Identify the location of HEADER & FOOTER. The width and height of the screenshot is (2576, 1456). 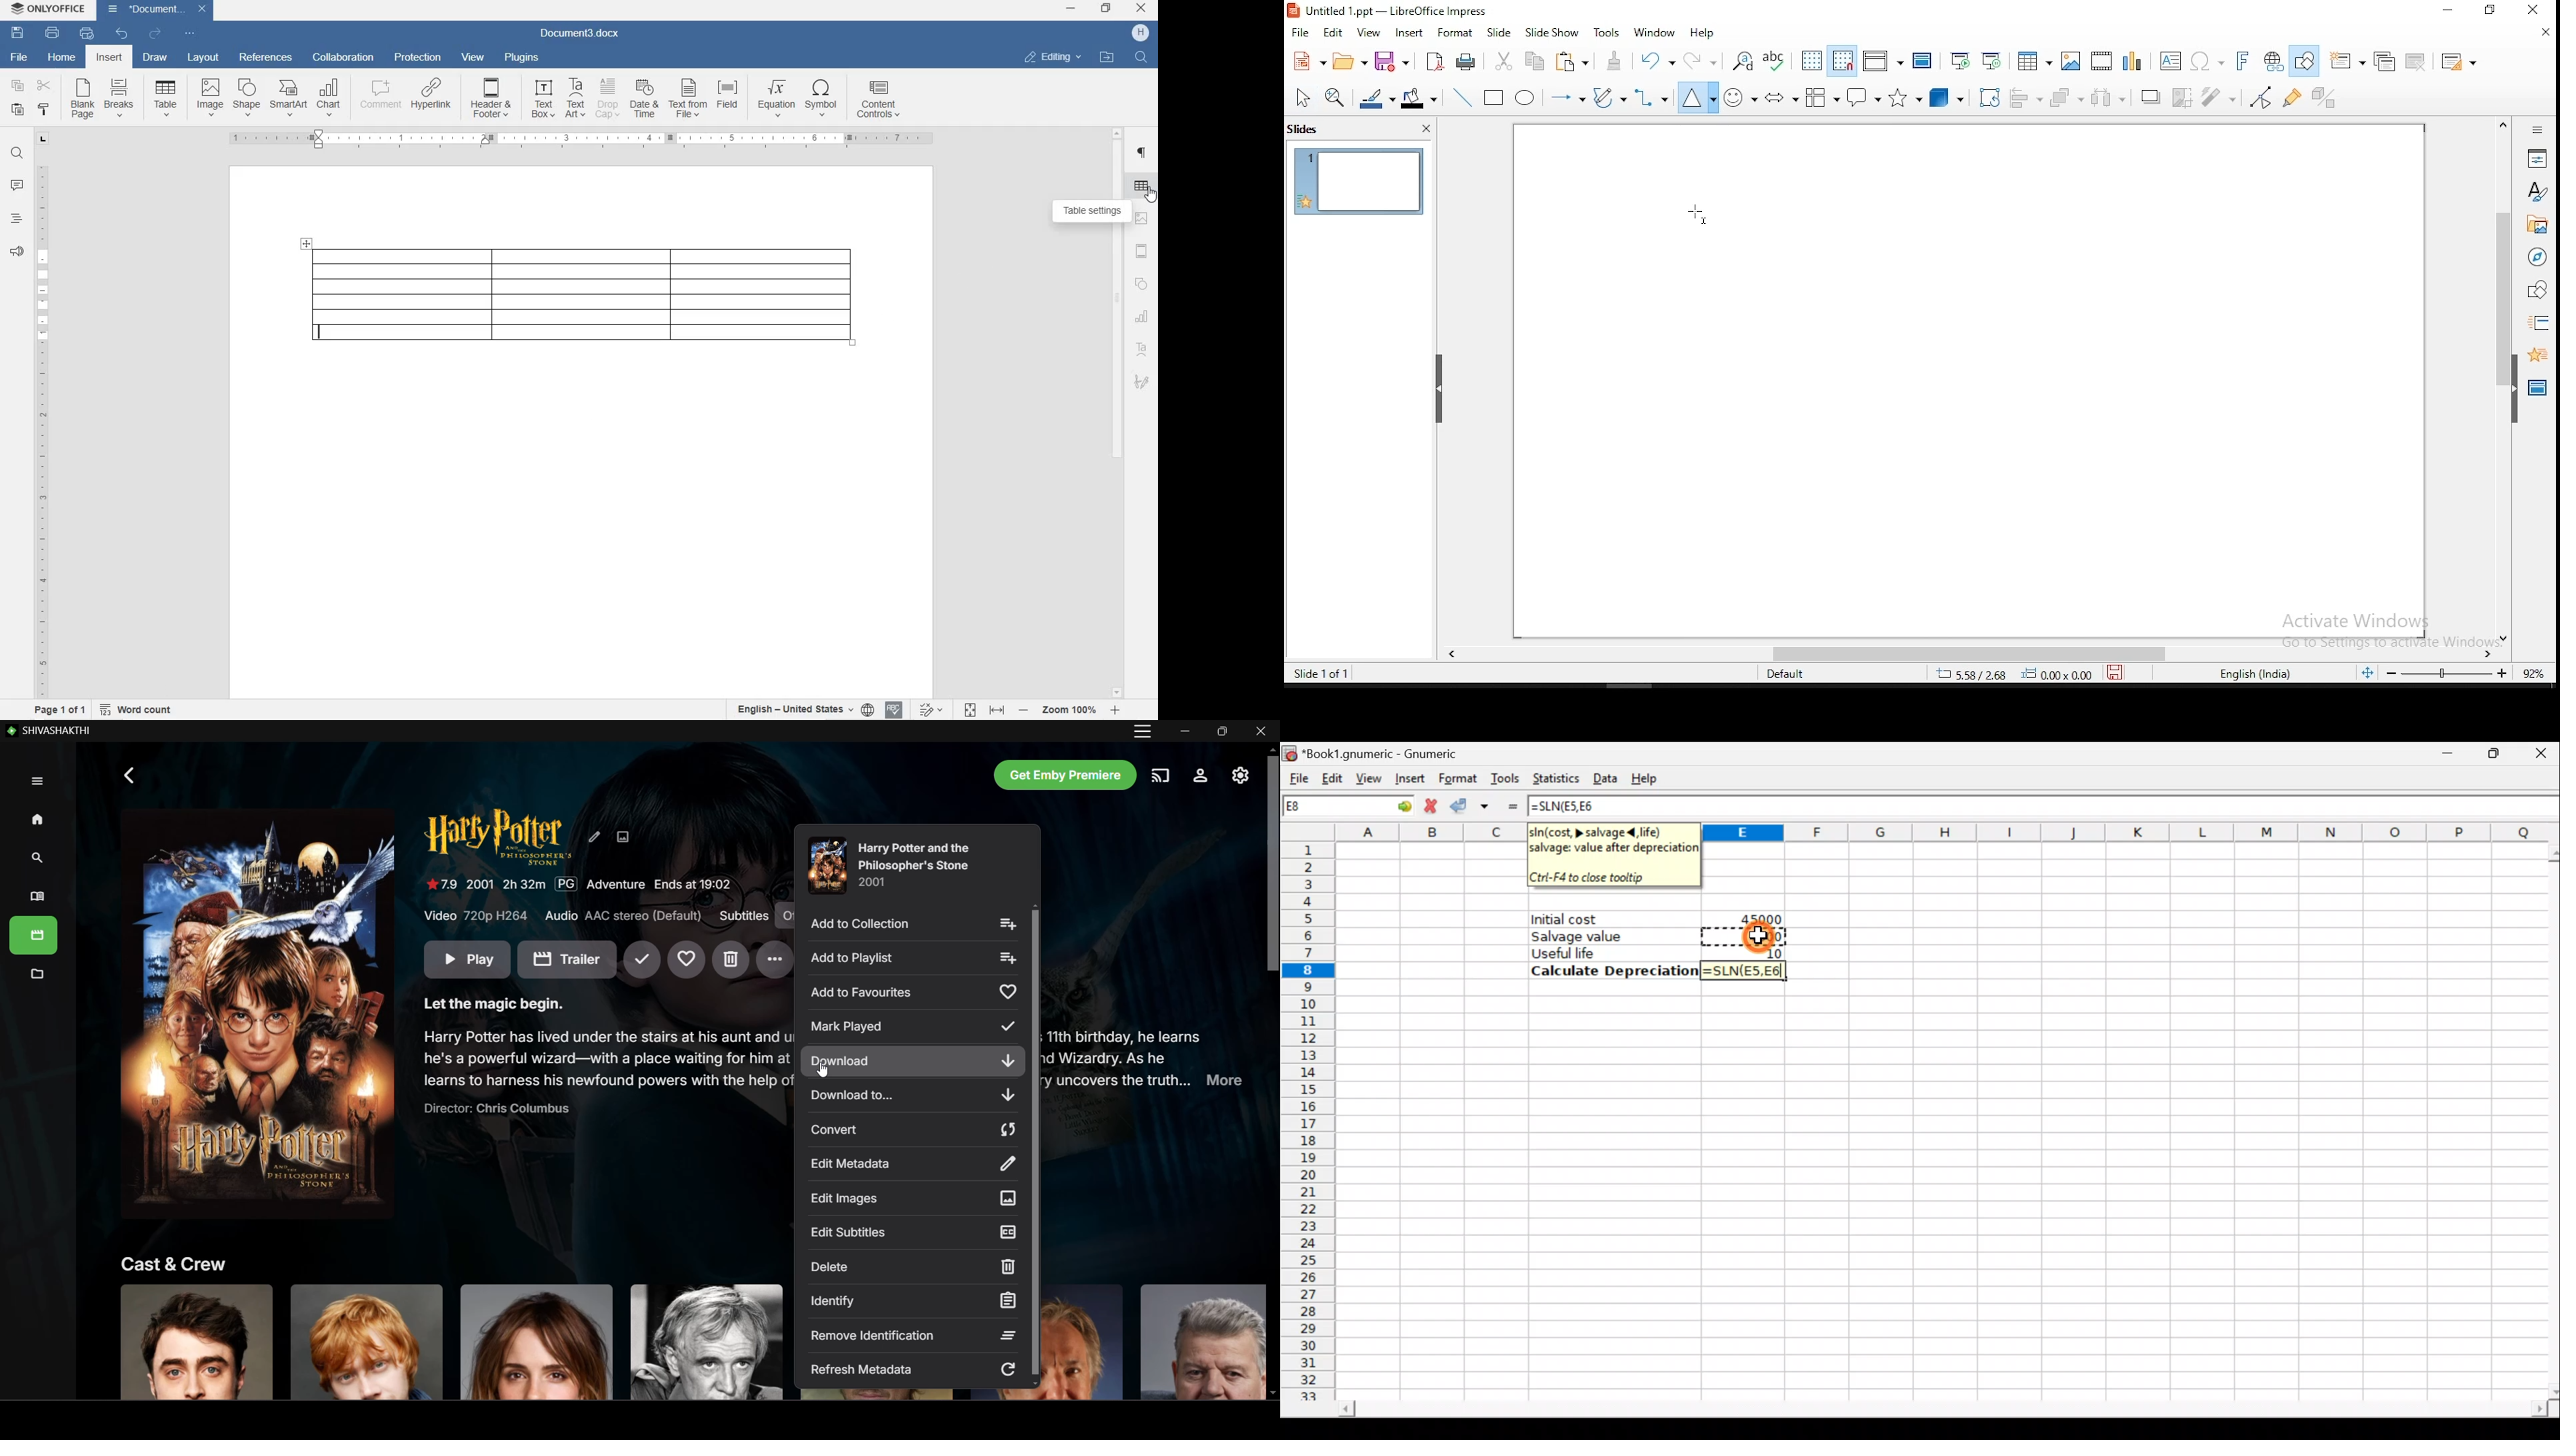
(491, 98).